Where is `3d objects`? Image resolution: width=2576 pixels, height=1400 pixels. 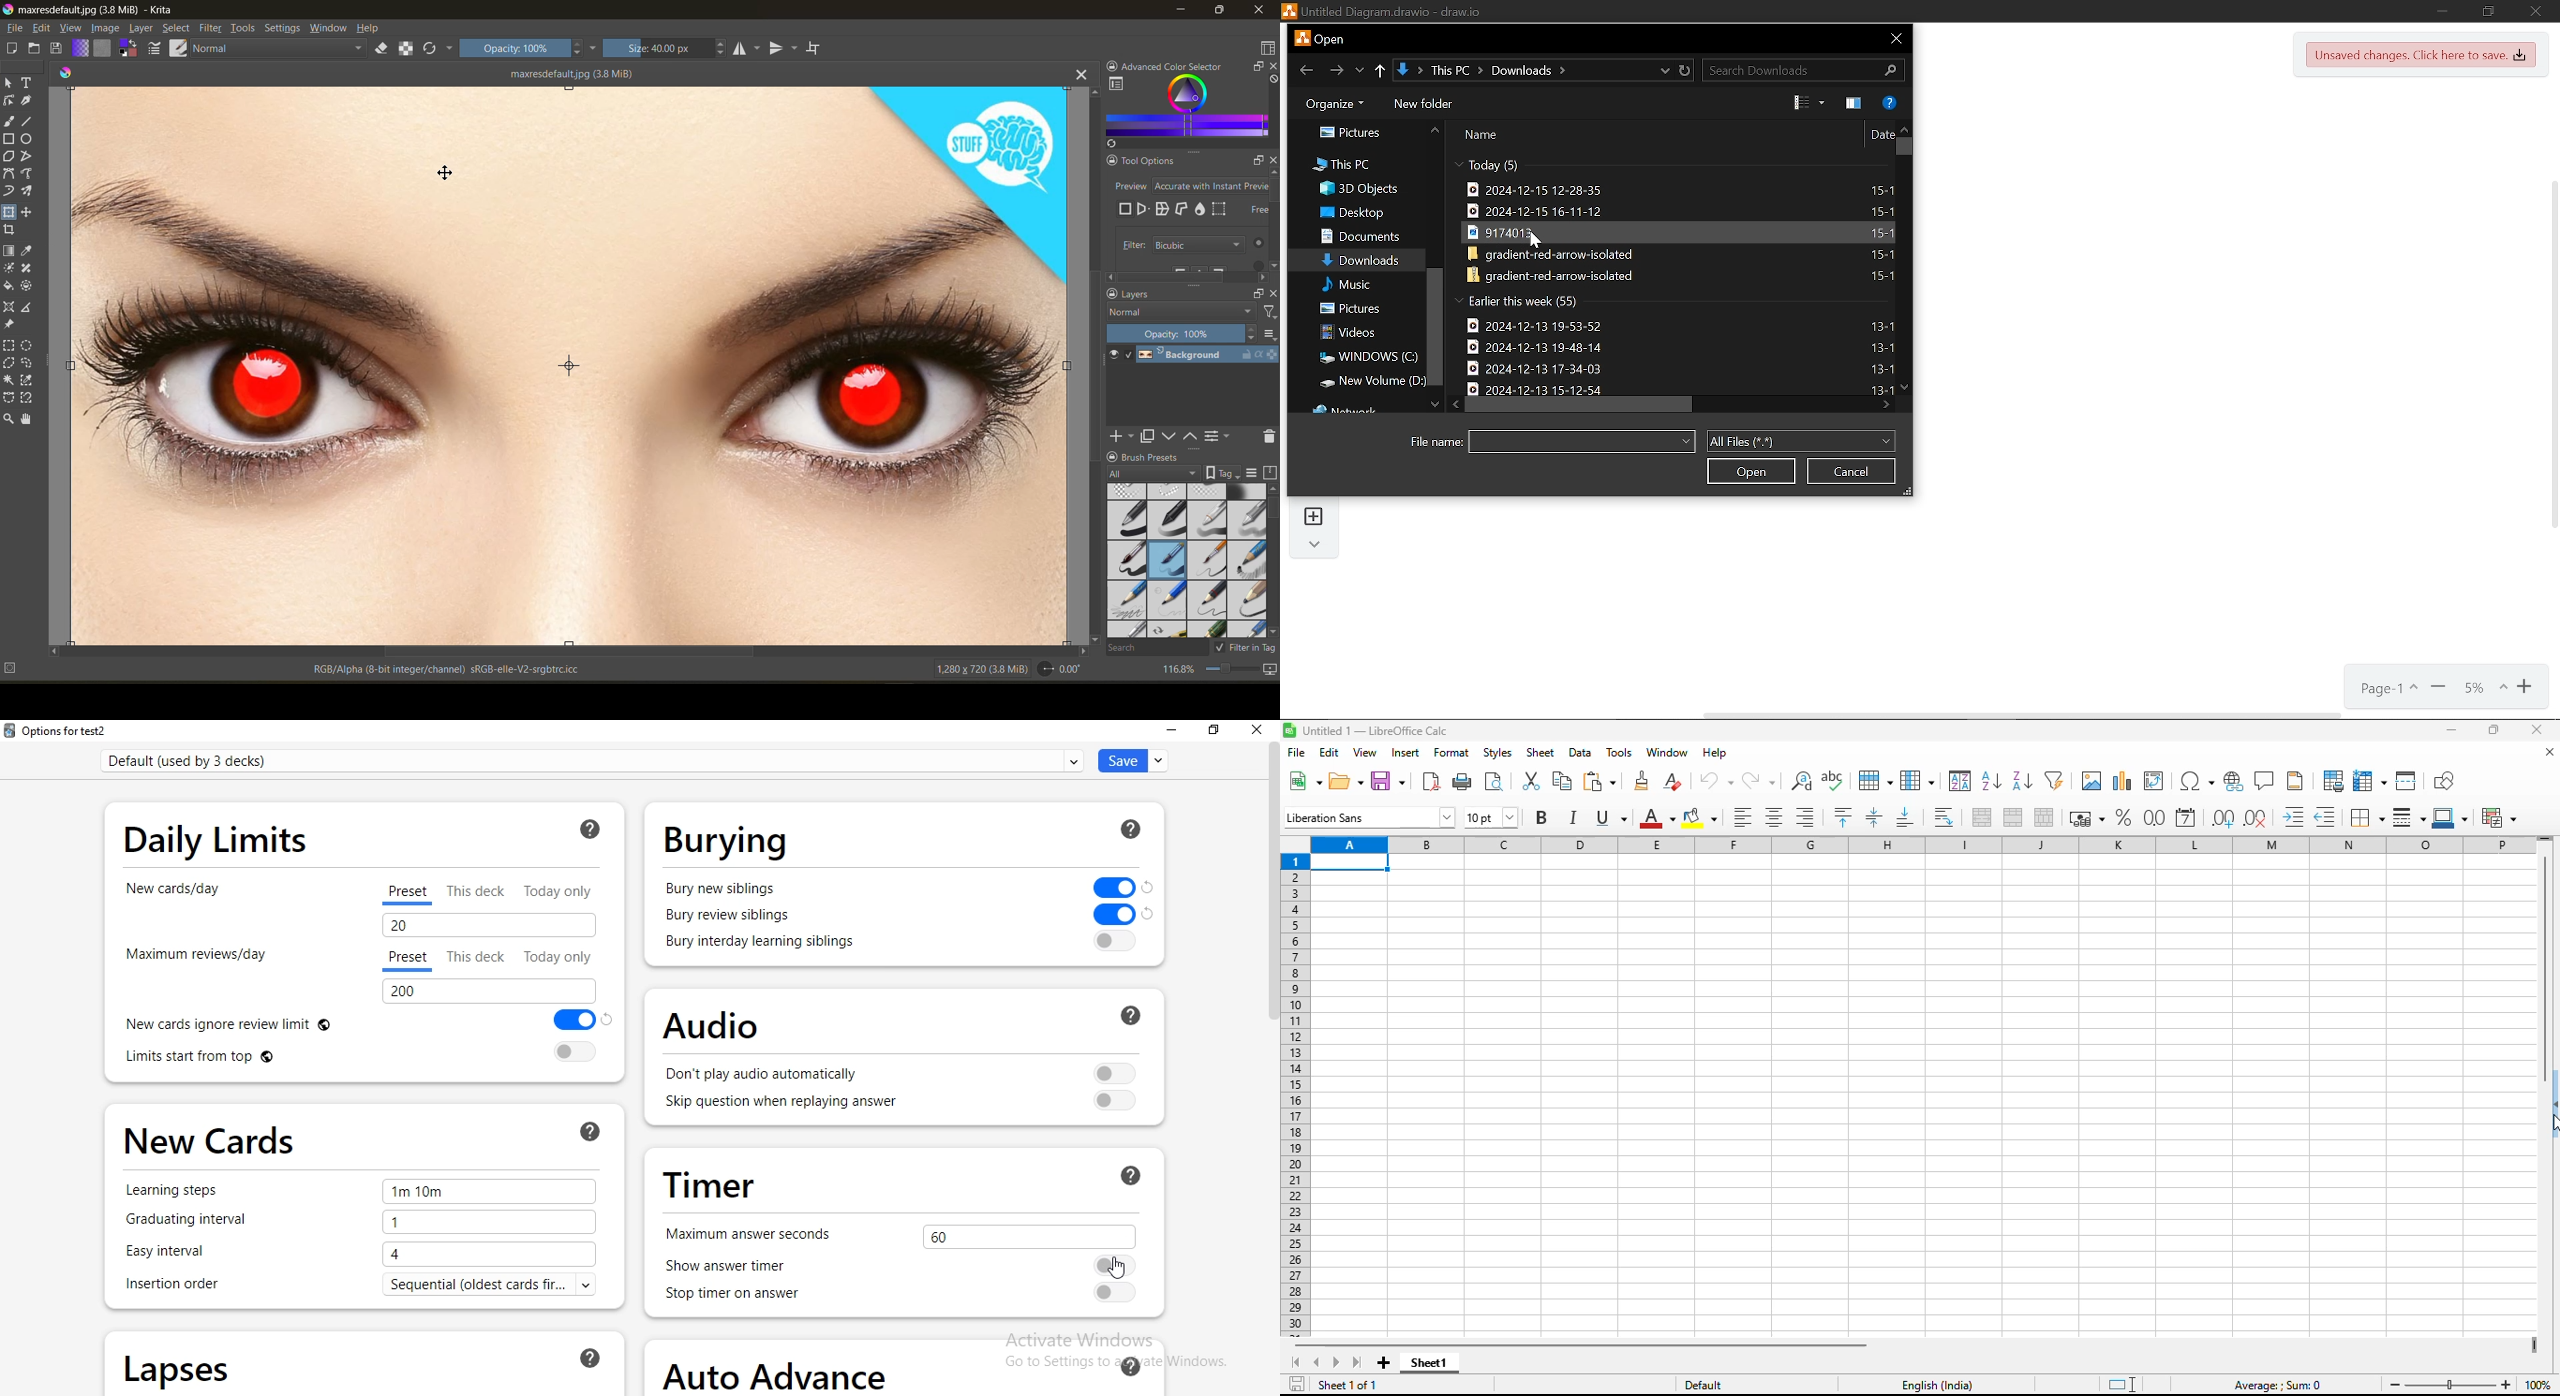
3d objects is located at coordinates (1362, 189).